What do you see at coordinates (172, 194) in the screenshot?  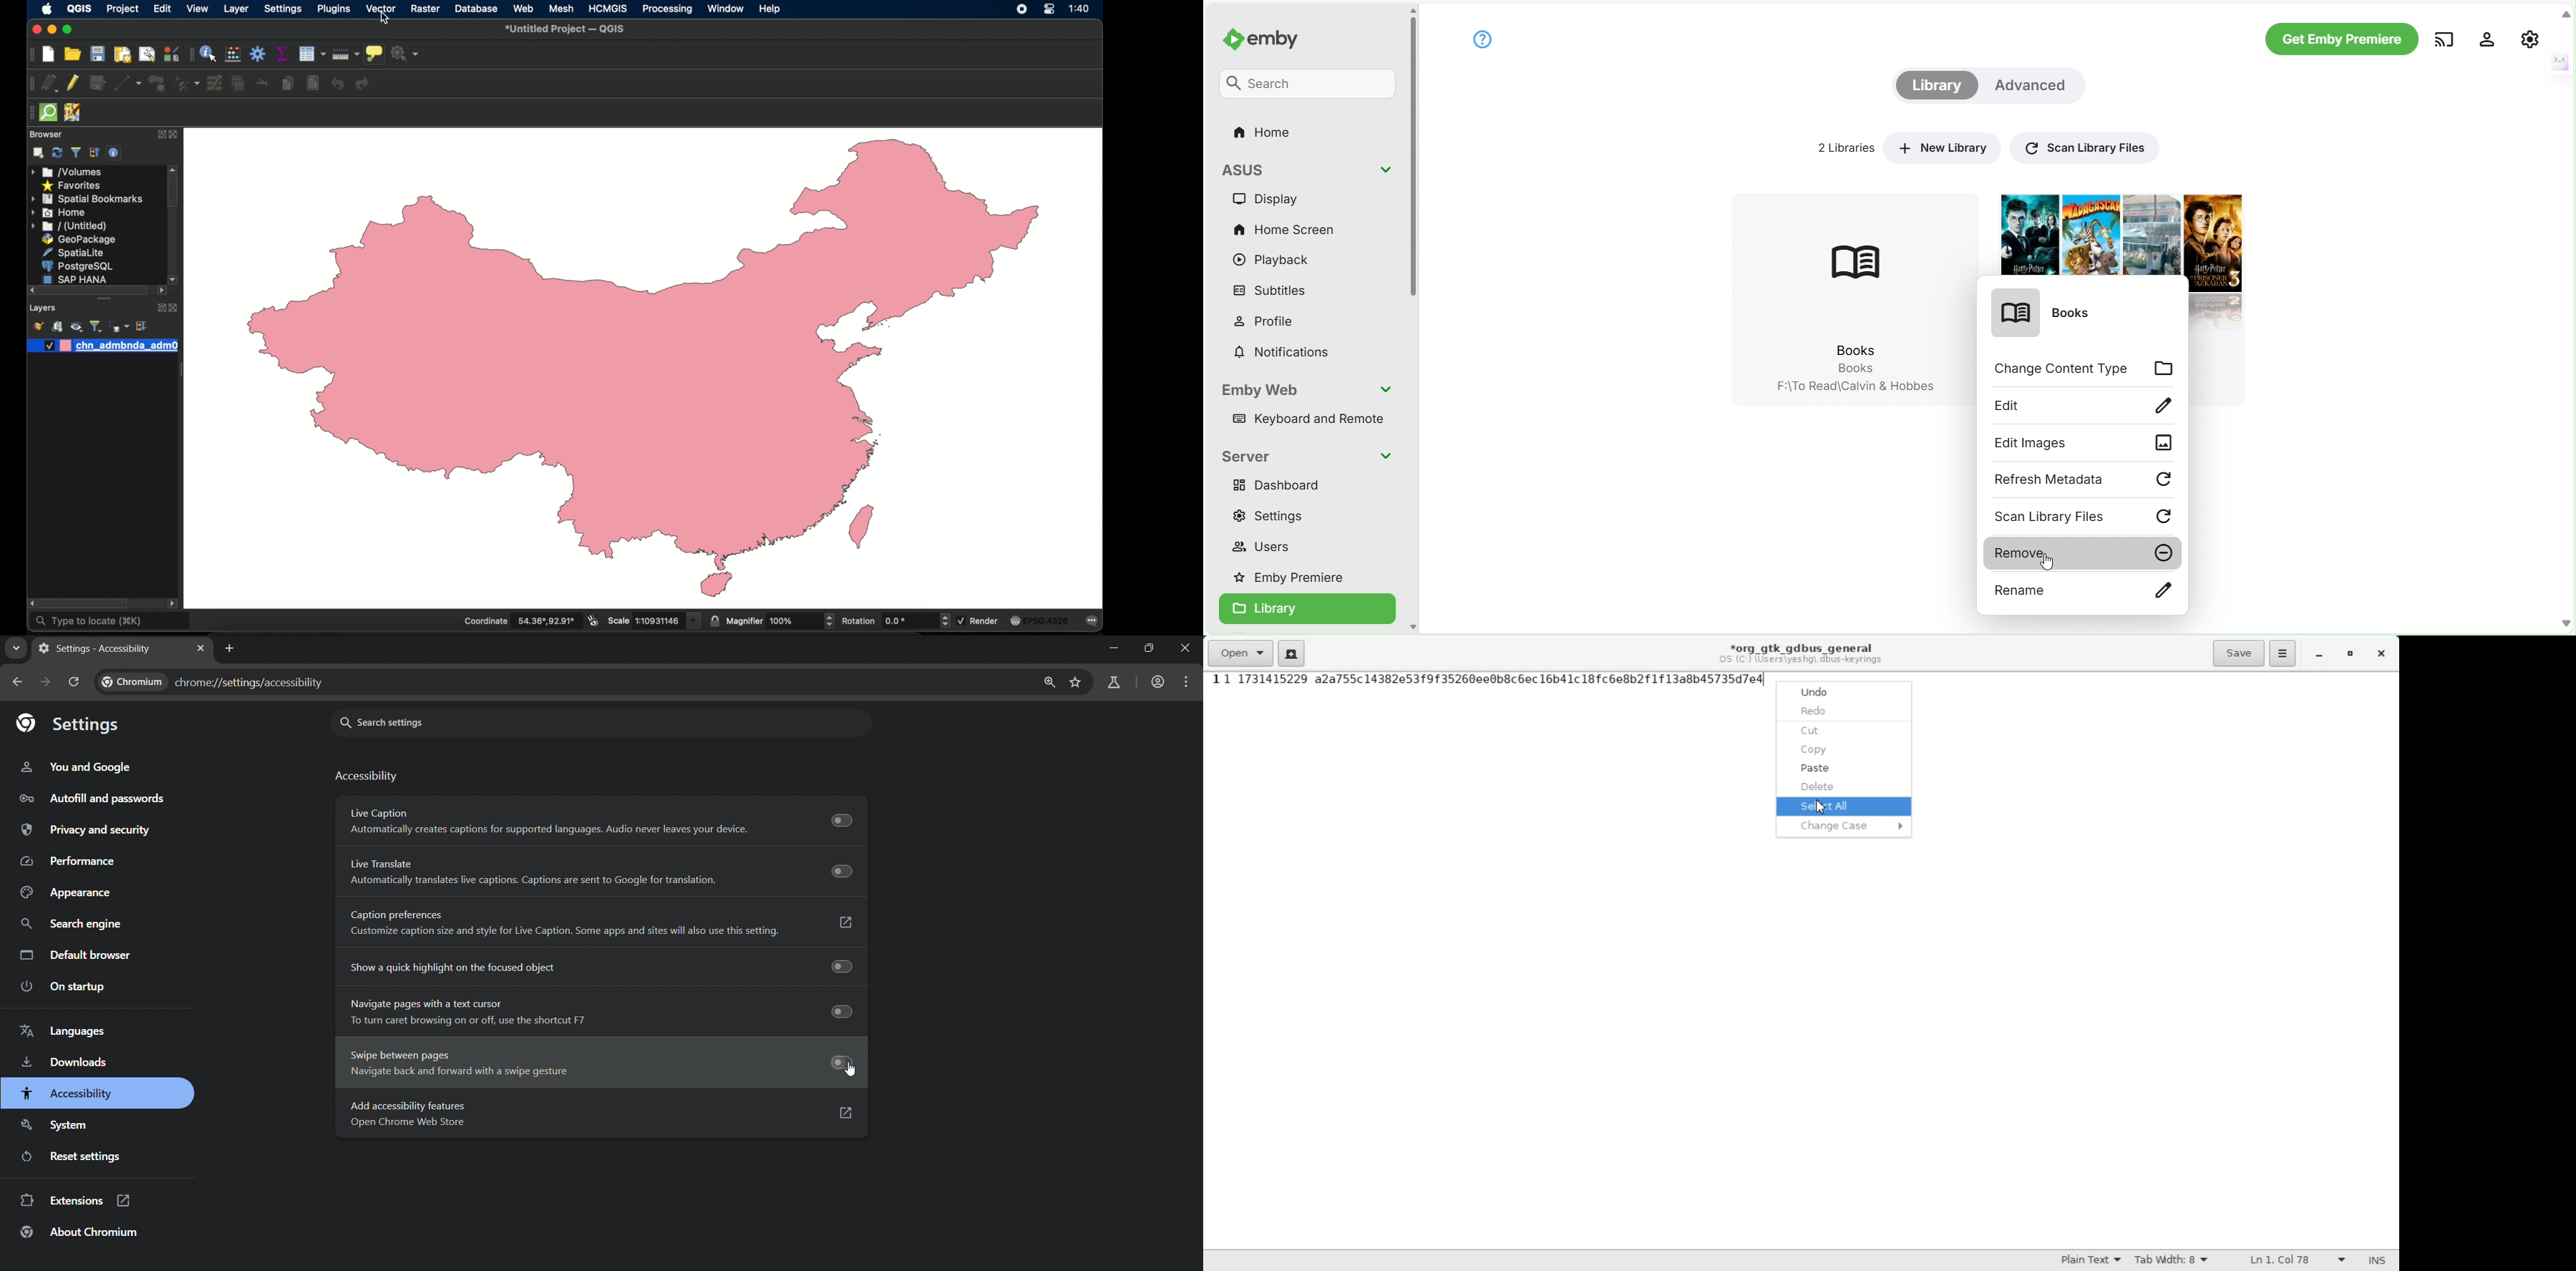 I see `scroll box` at bounding box center [172, 194].